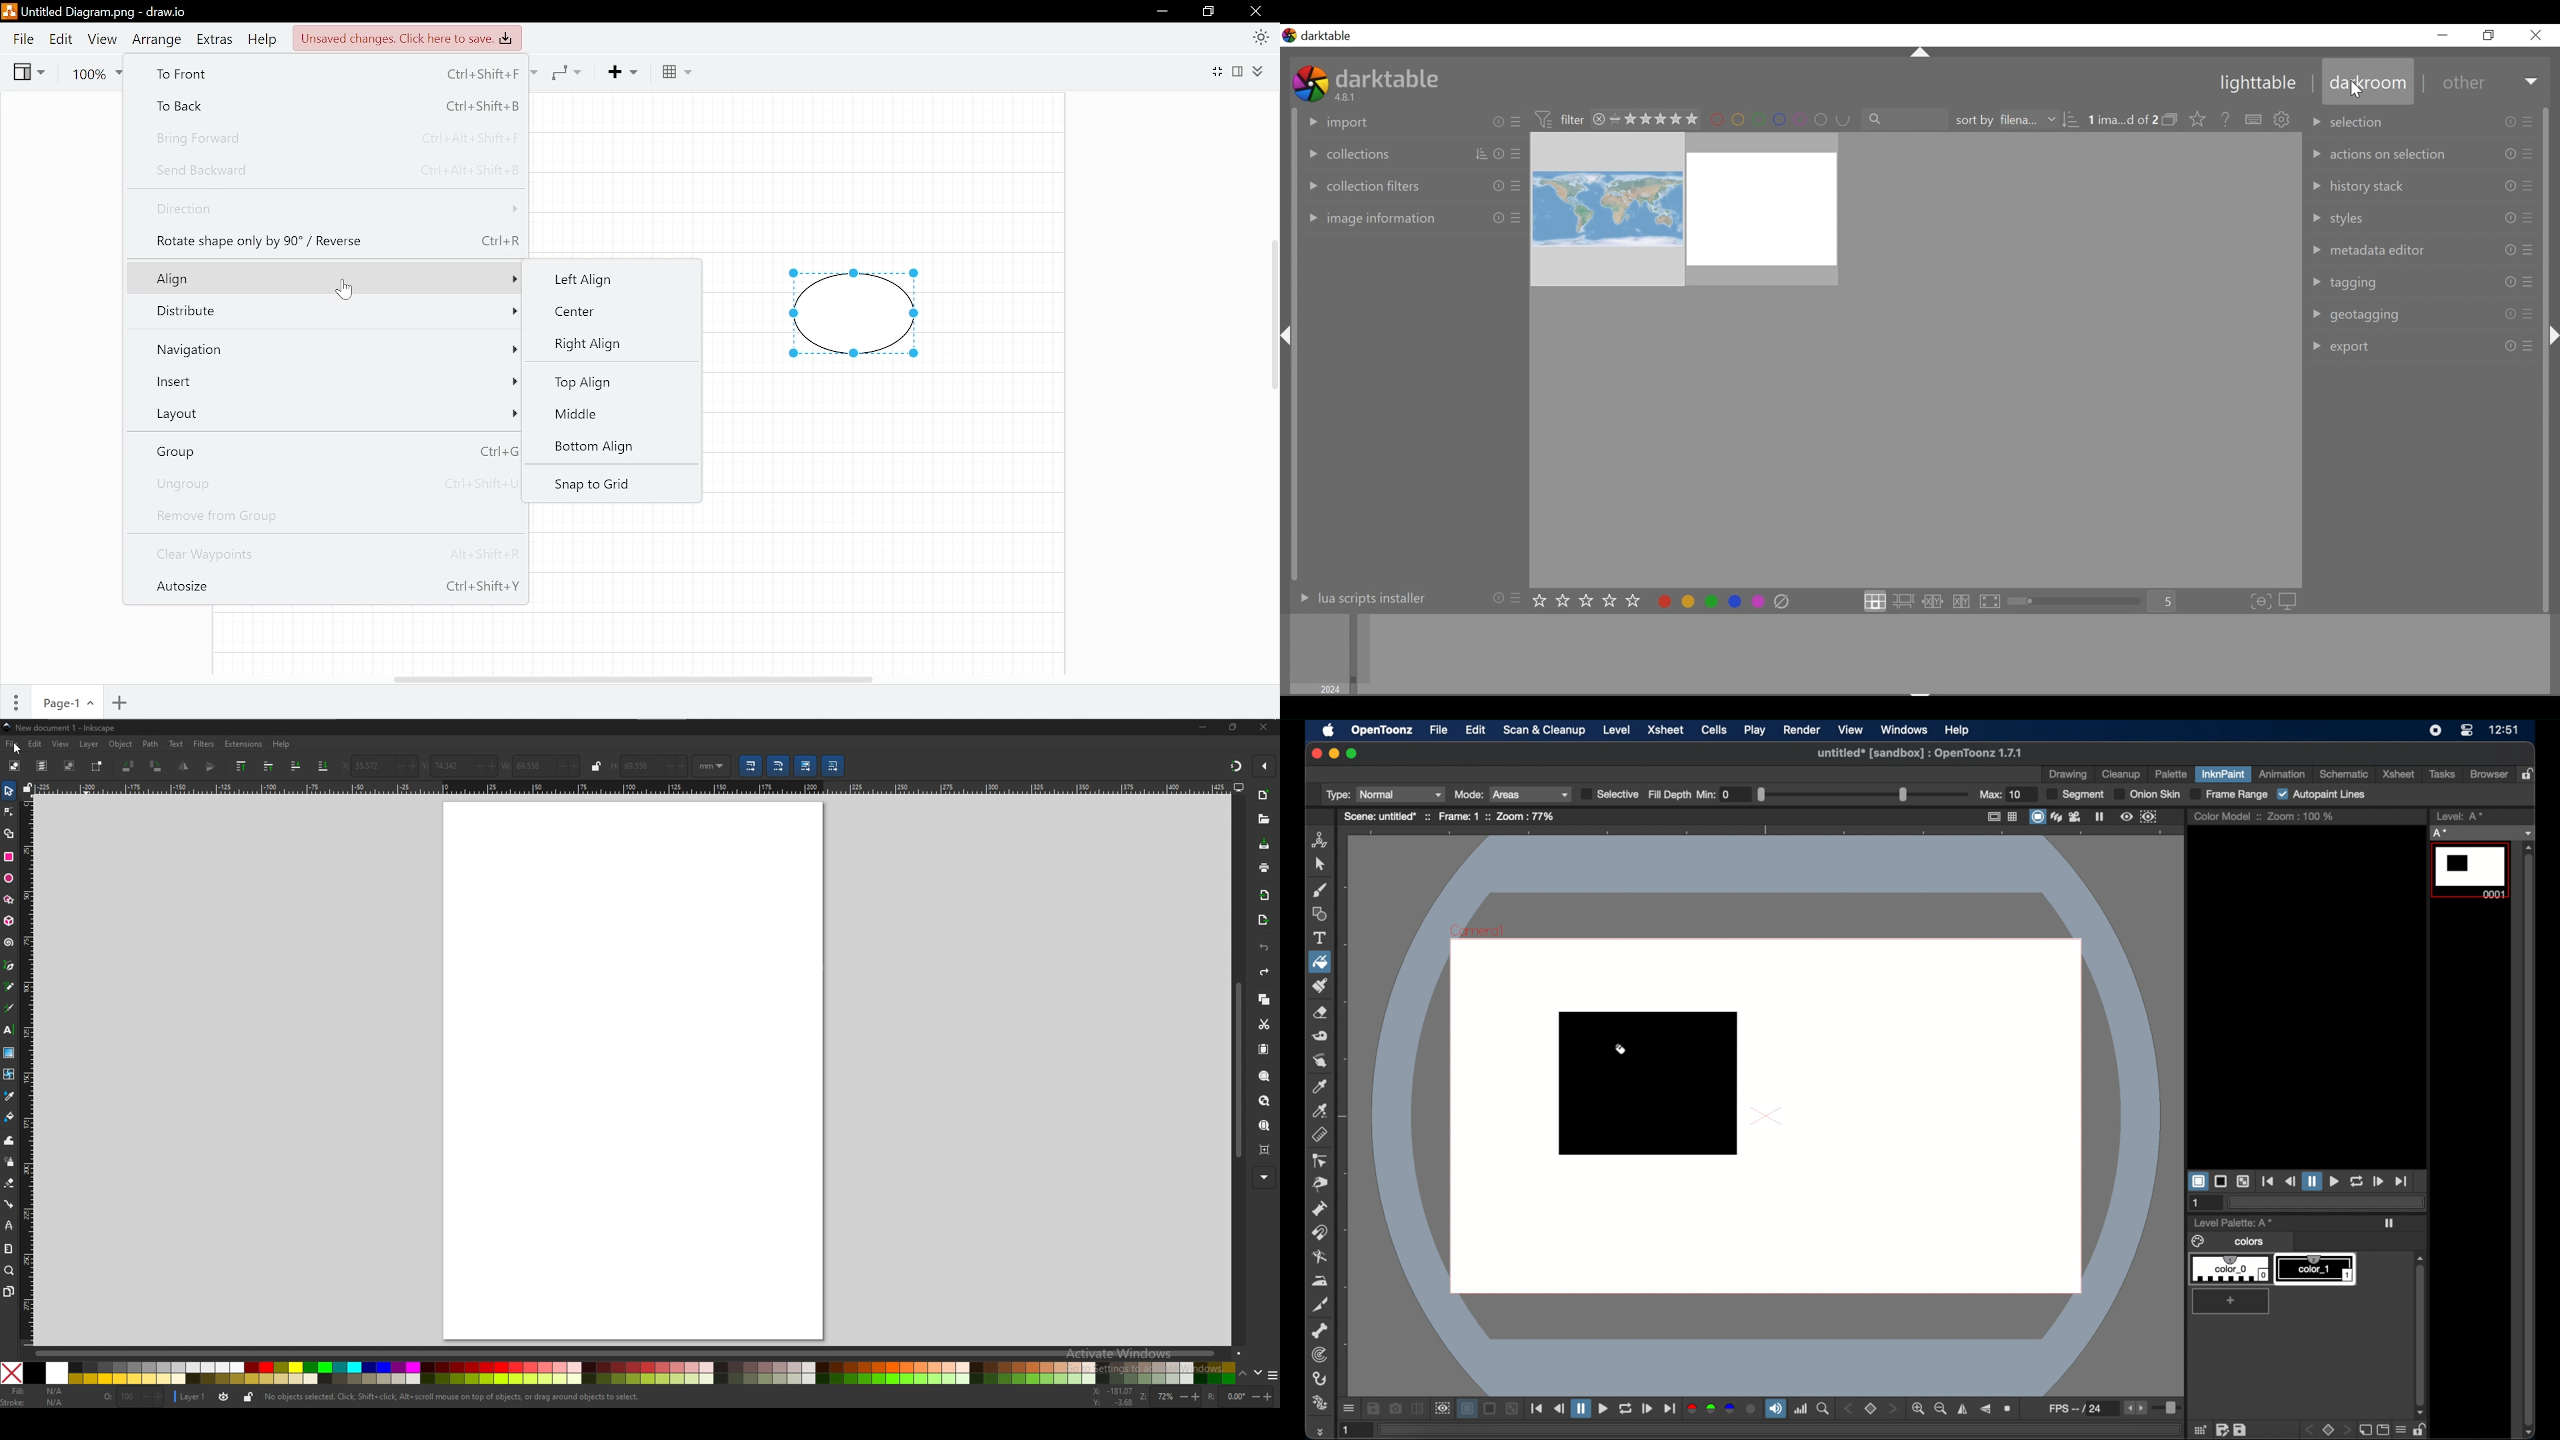  Describe the element at coordinates (2145, 794) in the screenshot. I see `onion skin` at that location.